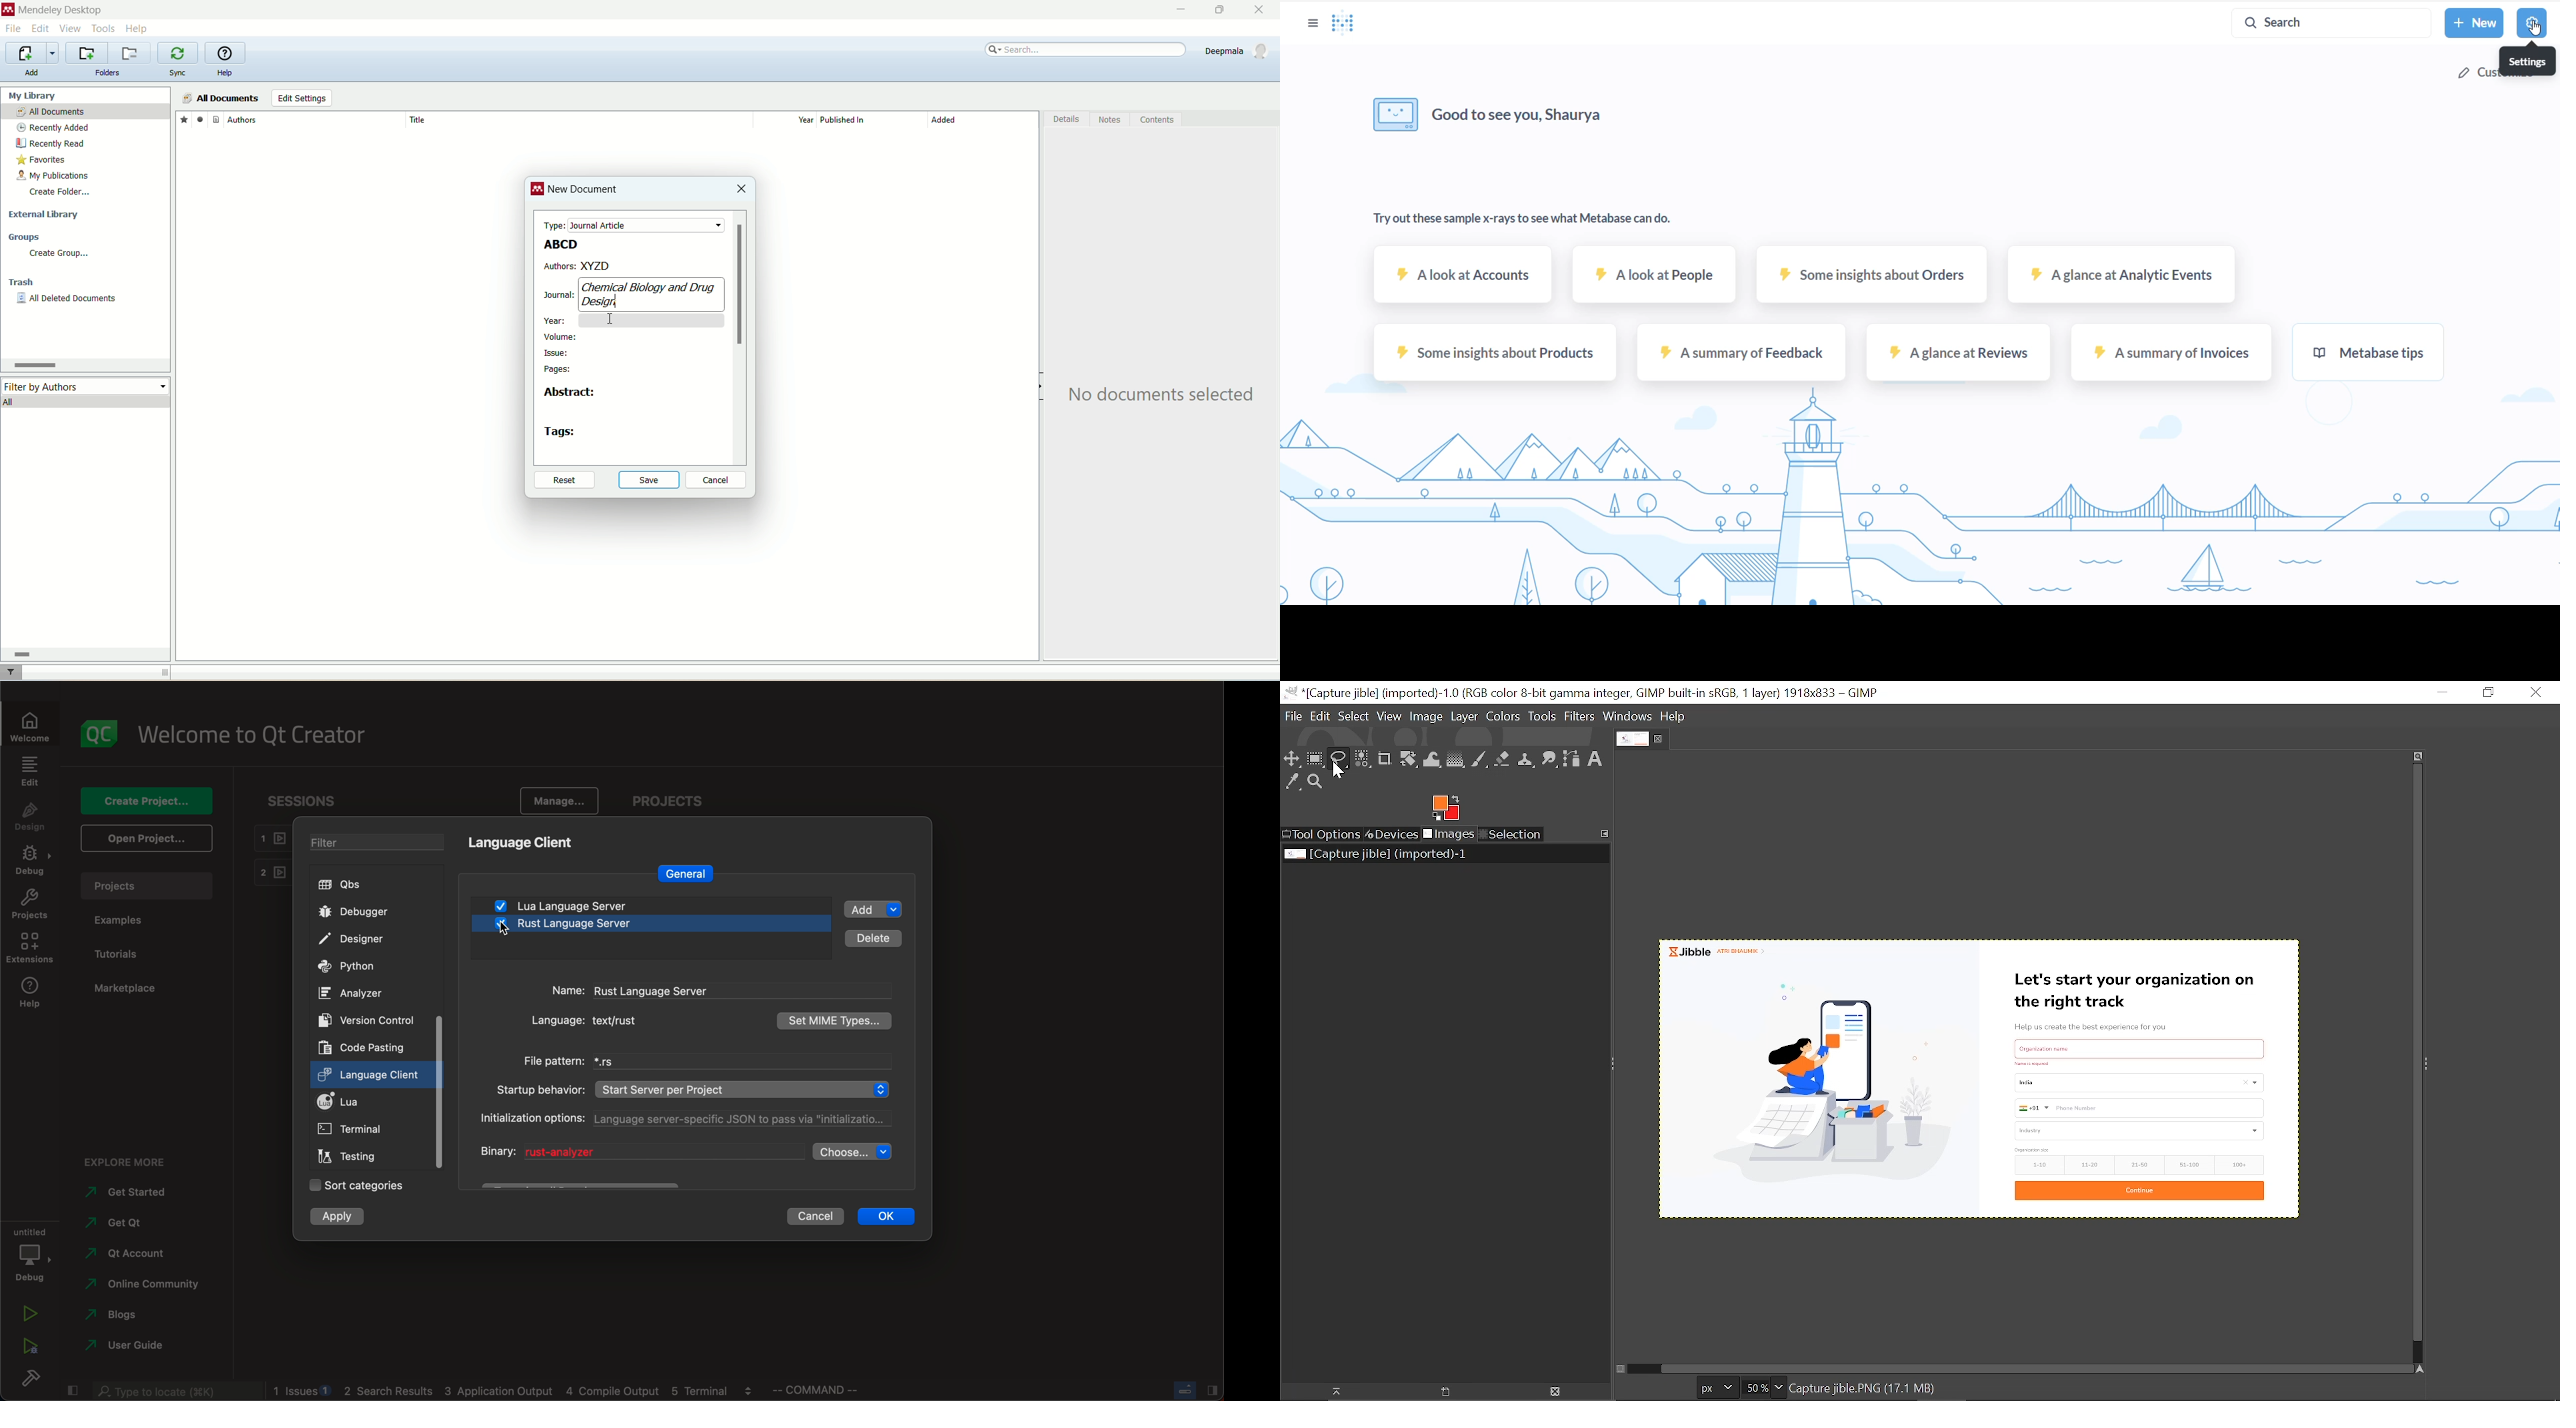 This screenshot has height=1428, width=2576. What do you see at coordinates (146, 837) in the screenshot?
I see `open` at bounding box center [146, 837].